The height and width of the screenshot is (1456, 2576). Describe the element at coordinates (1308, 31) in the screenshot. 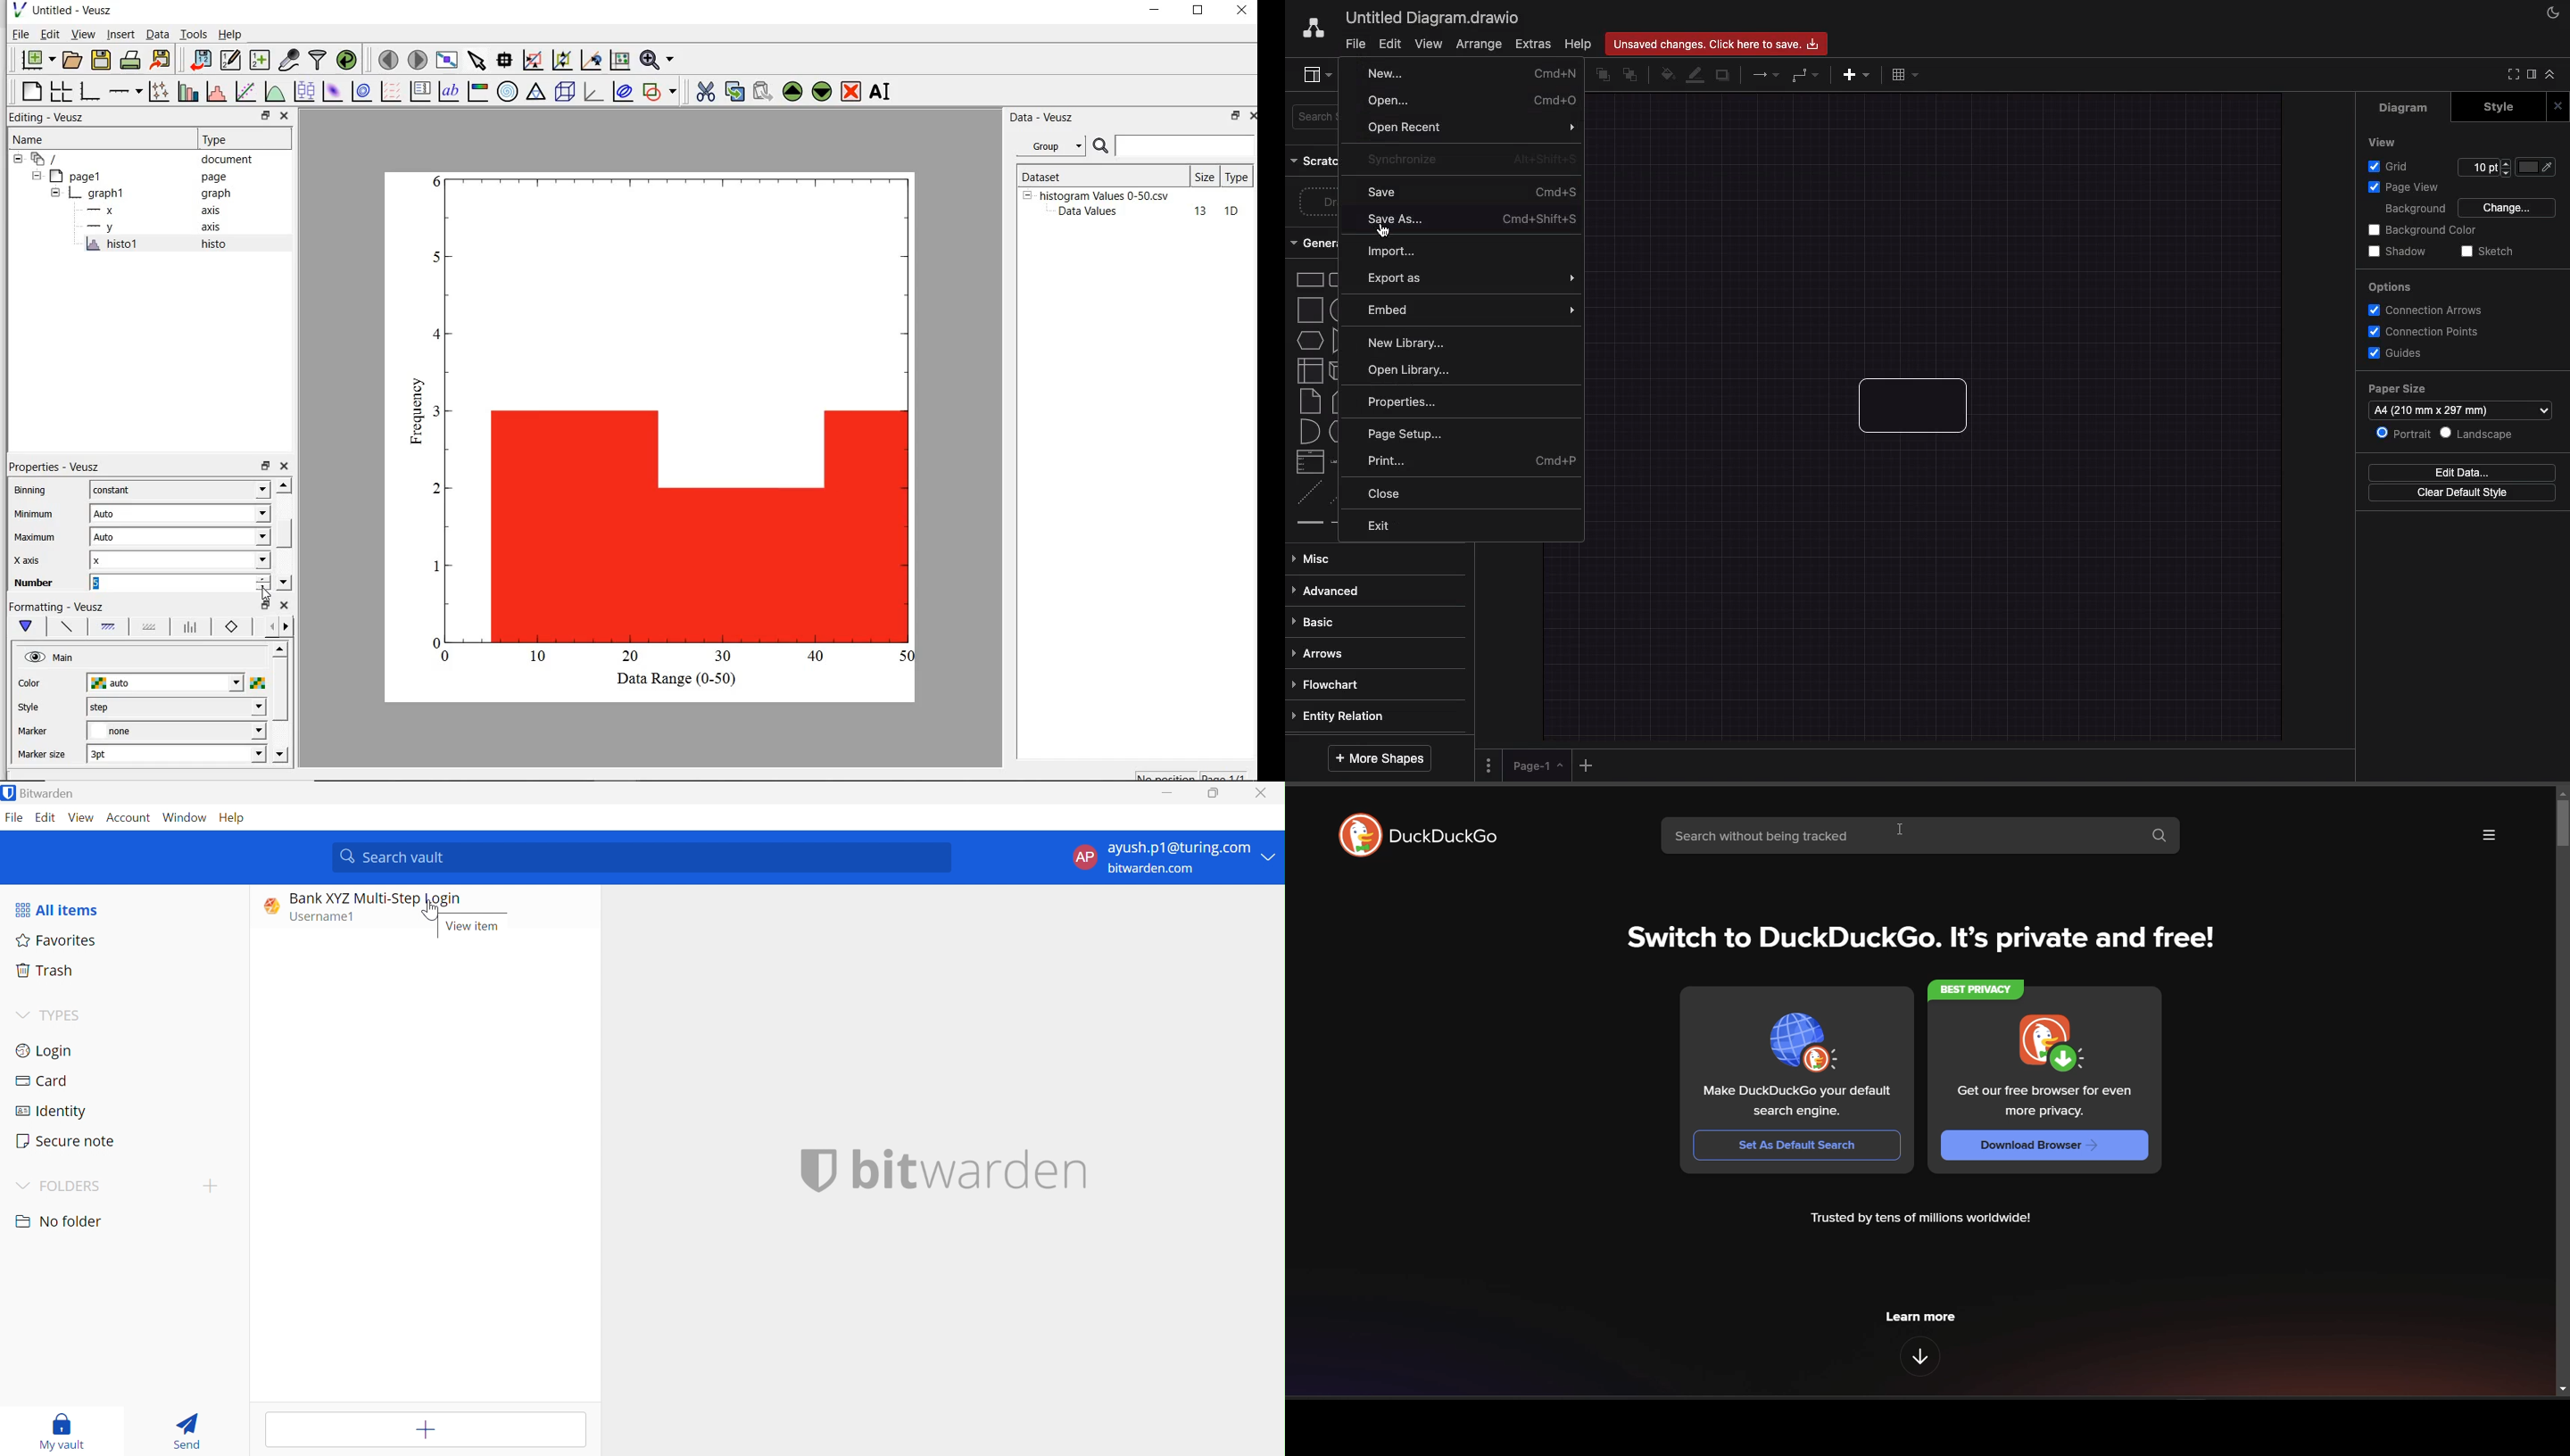

I see `Draw.io` at that location.